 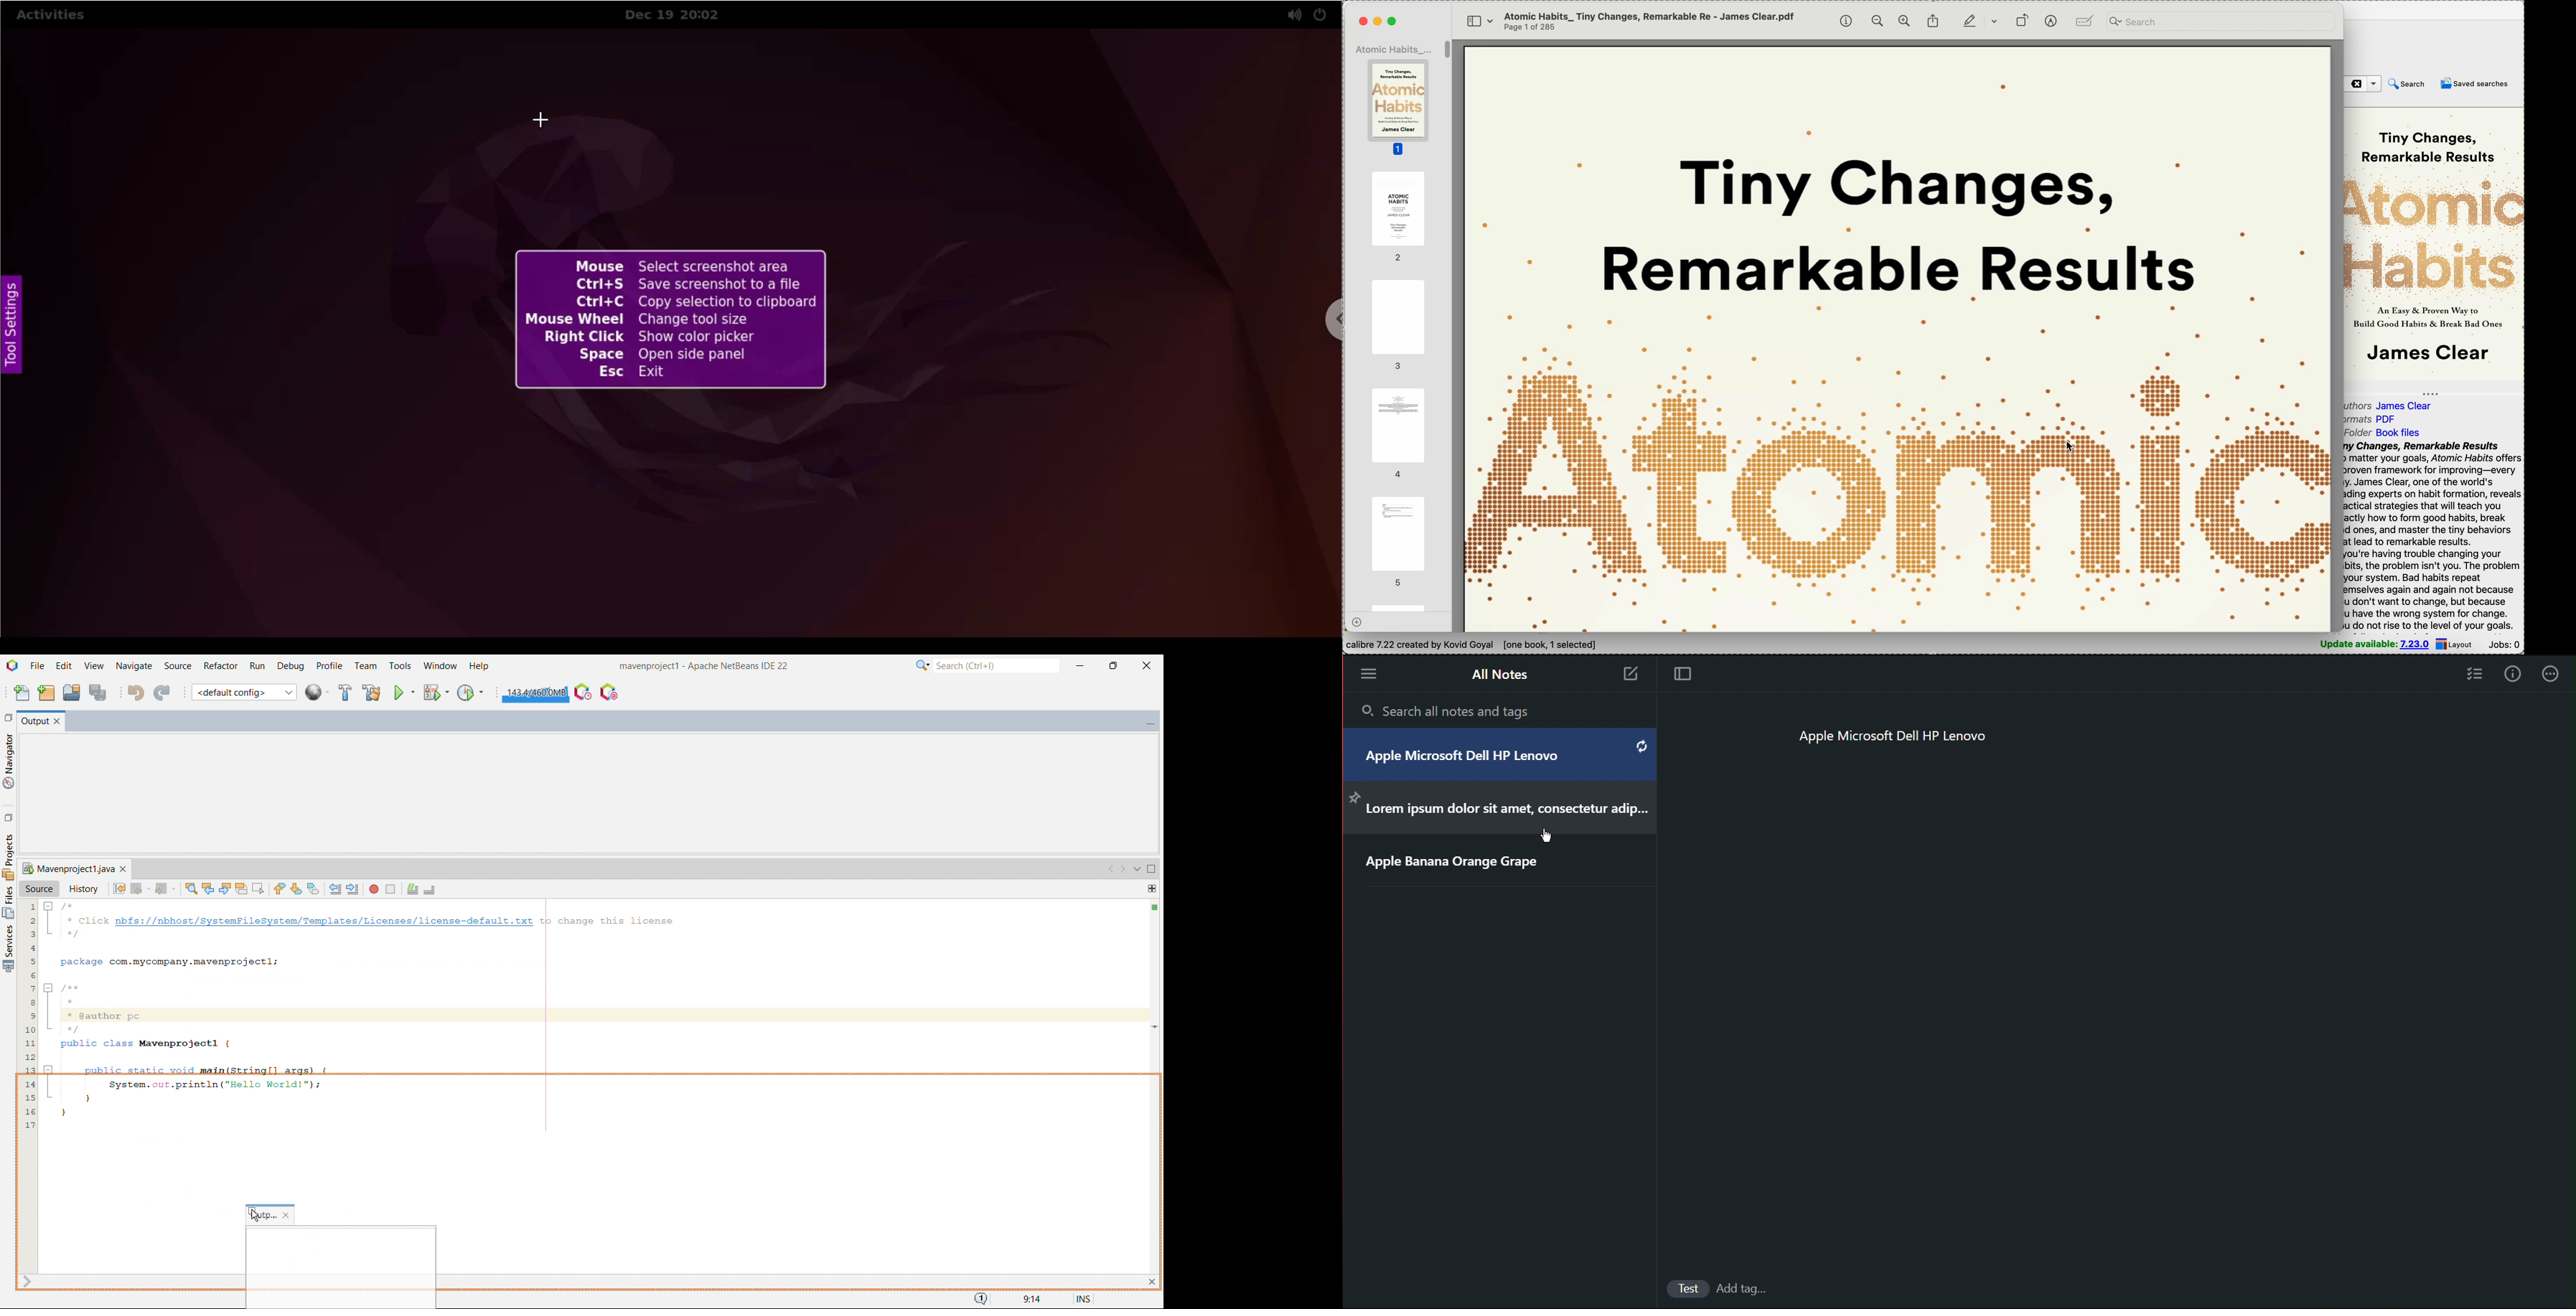 What do you see at coordinates (12, 665) in the screenshot?
I see `logo` at bounding box center [12, 665].